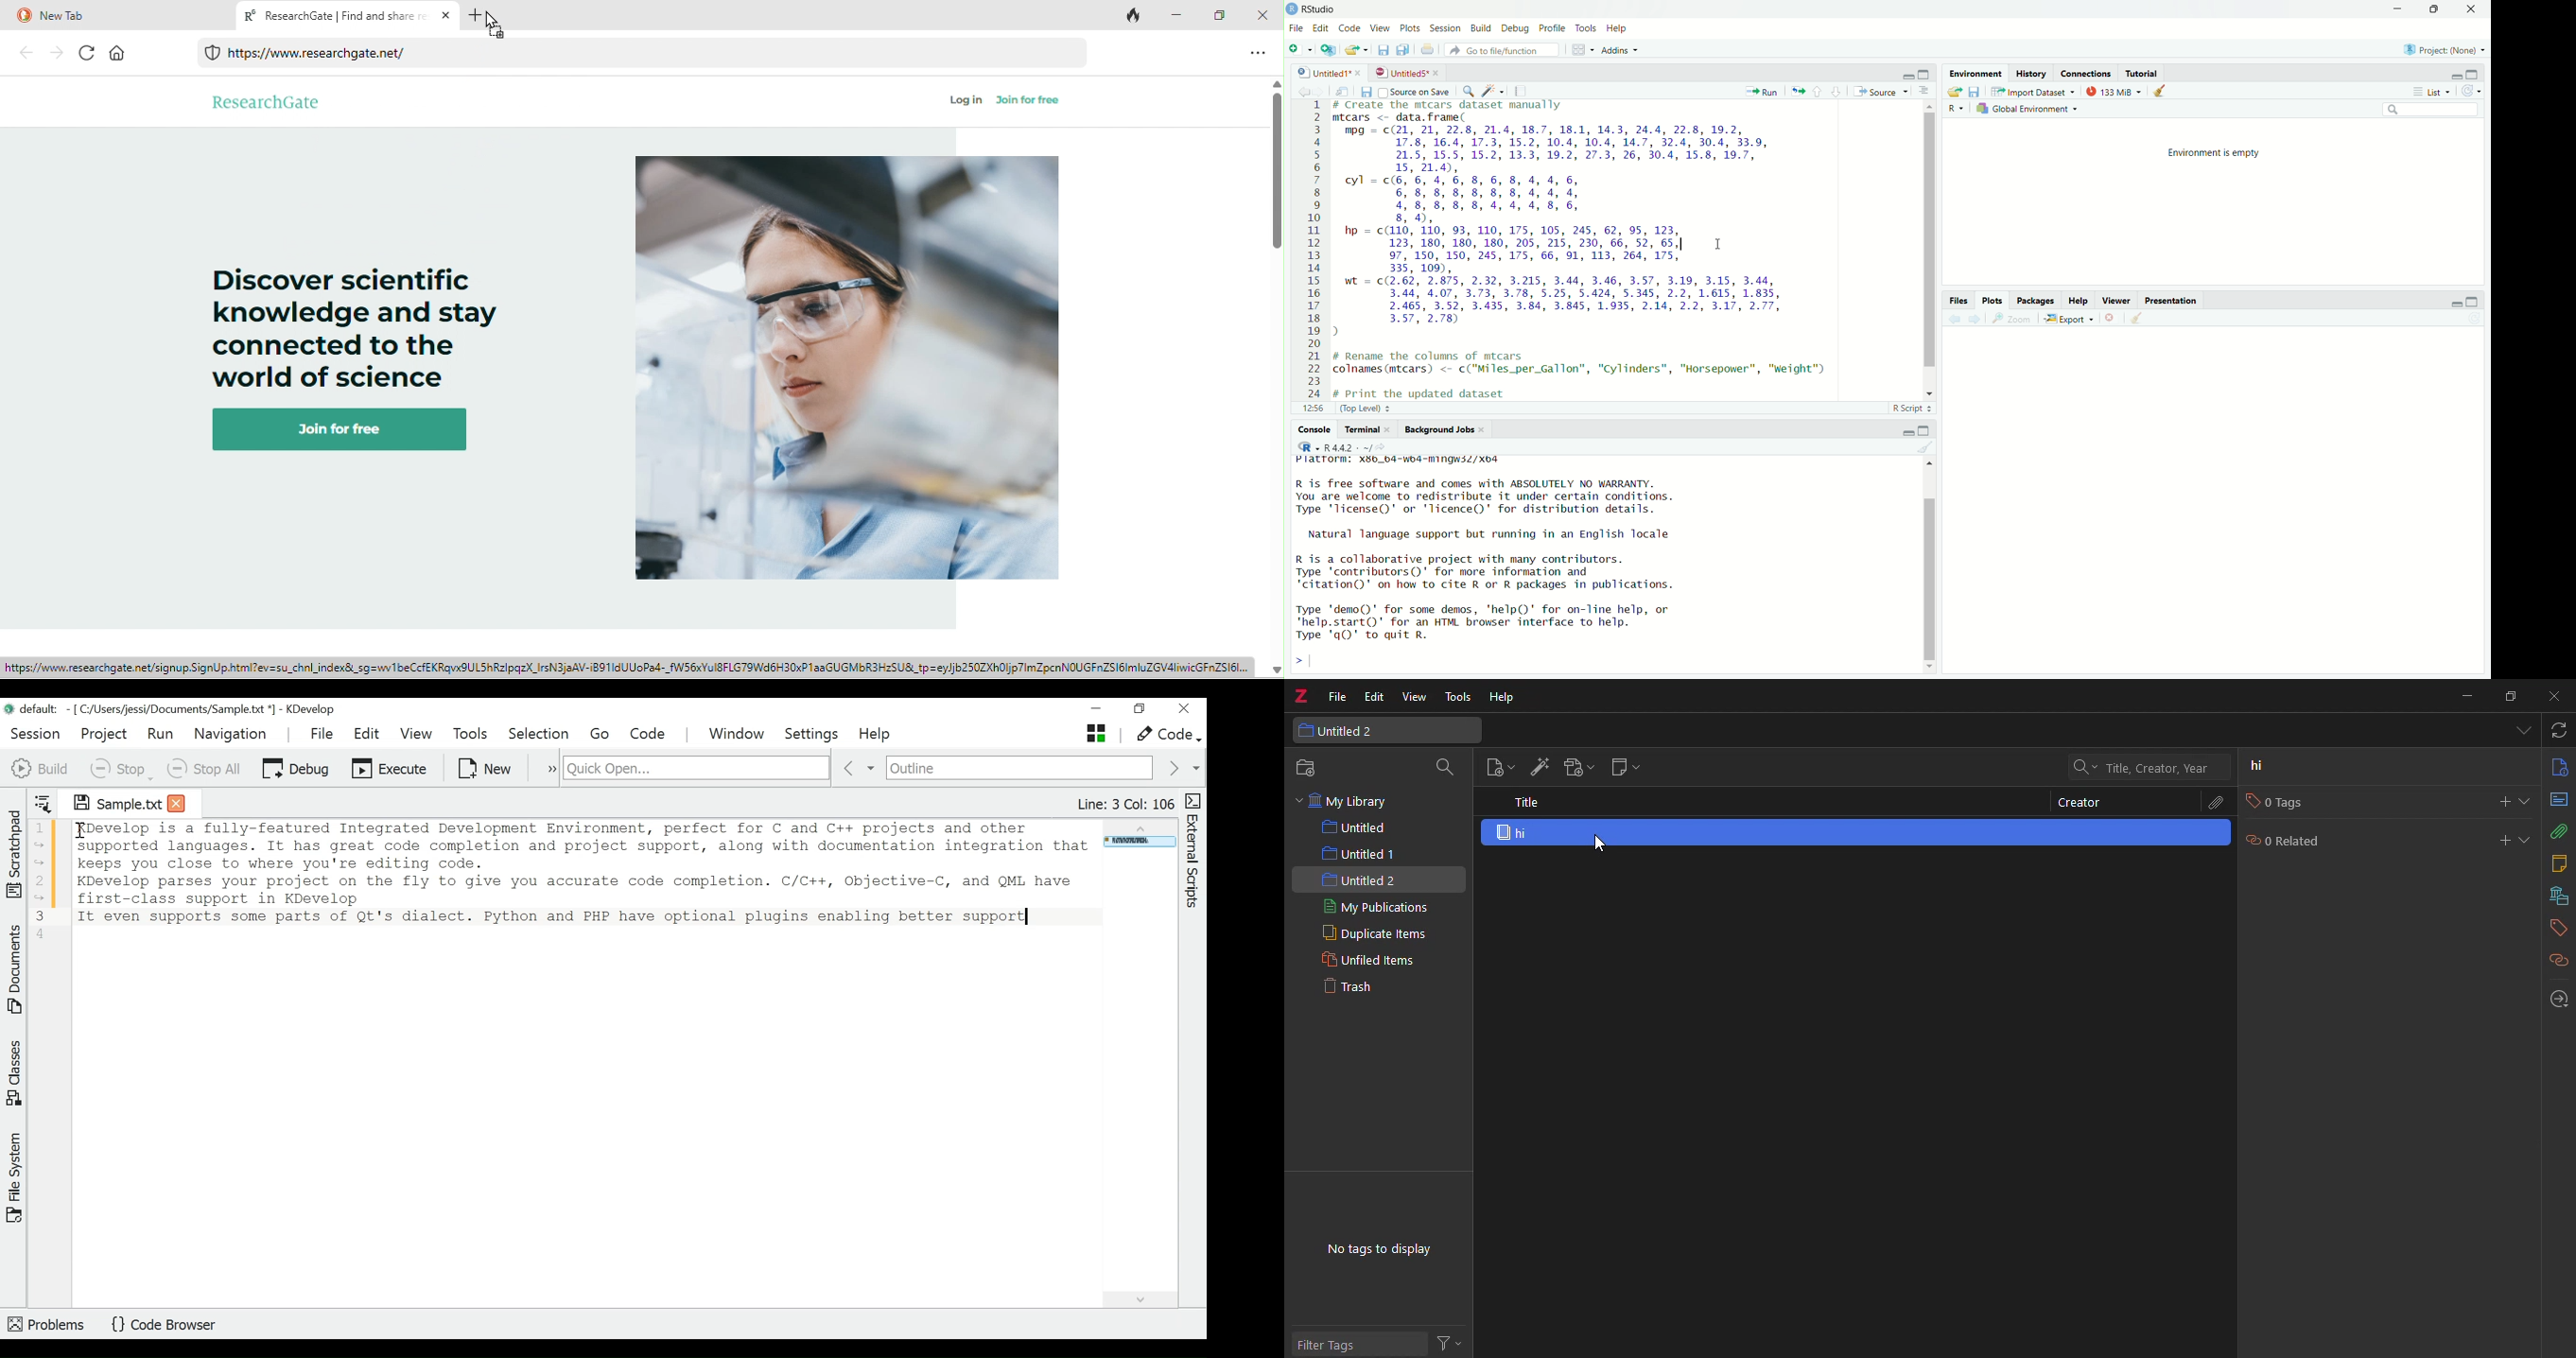 The image size is (2576, 1372). Describe the element at coordinates (1361, 961) in the screenshot. I see `unfiled items` at that location.